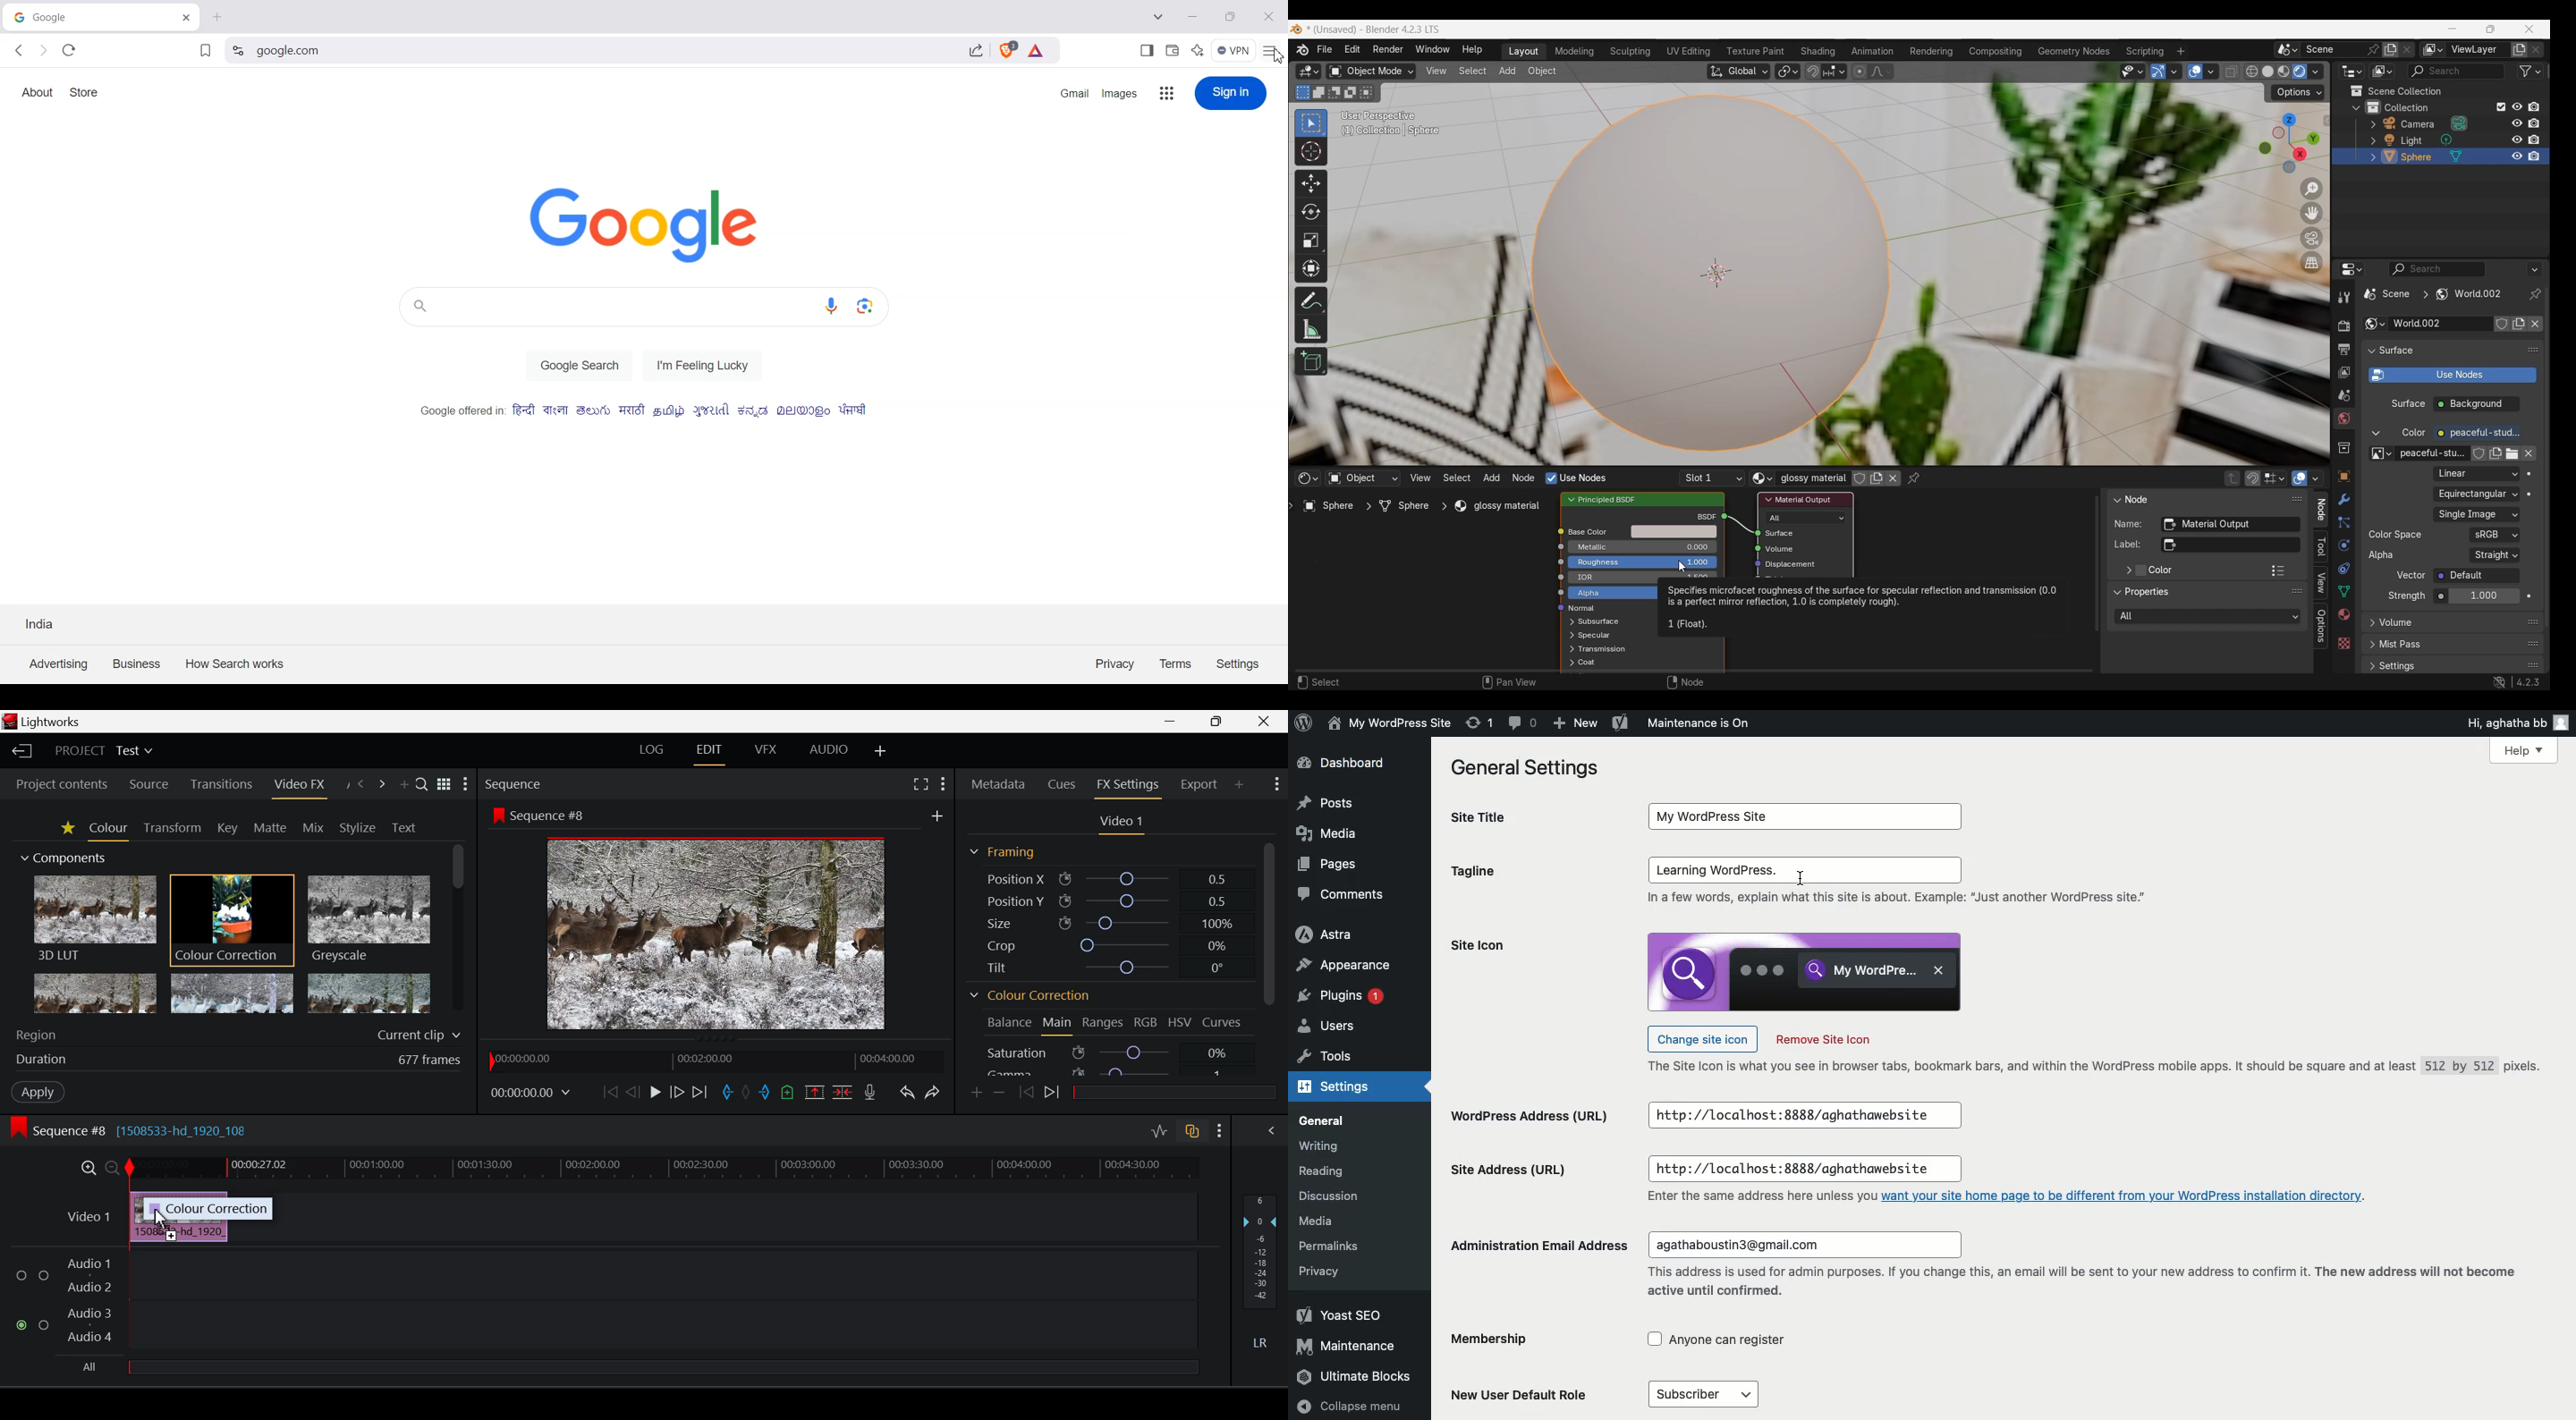 The height and width of the screenshot is (1428, 2576). Describe the element at coordinates (2519, 323) in the screenshot. I see `Add new world` at that location.